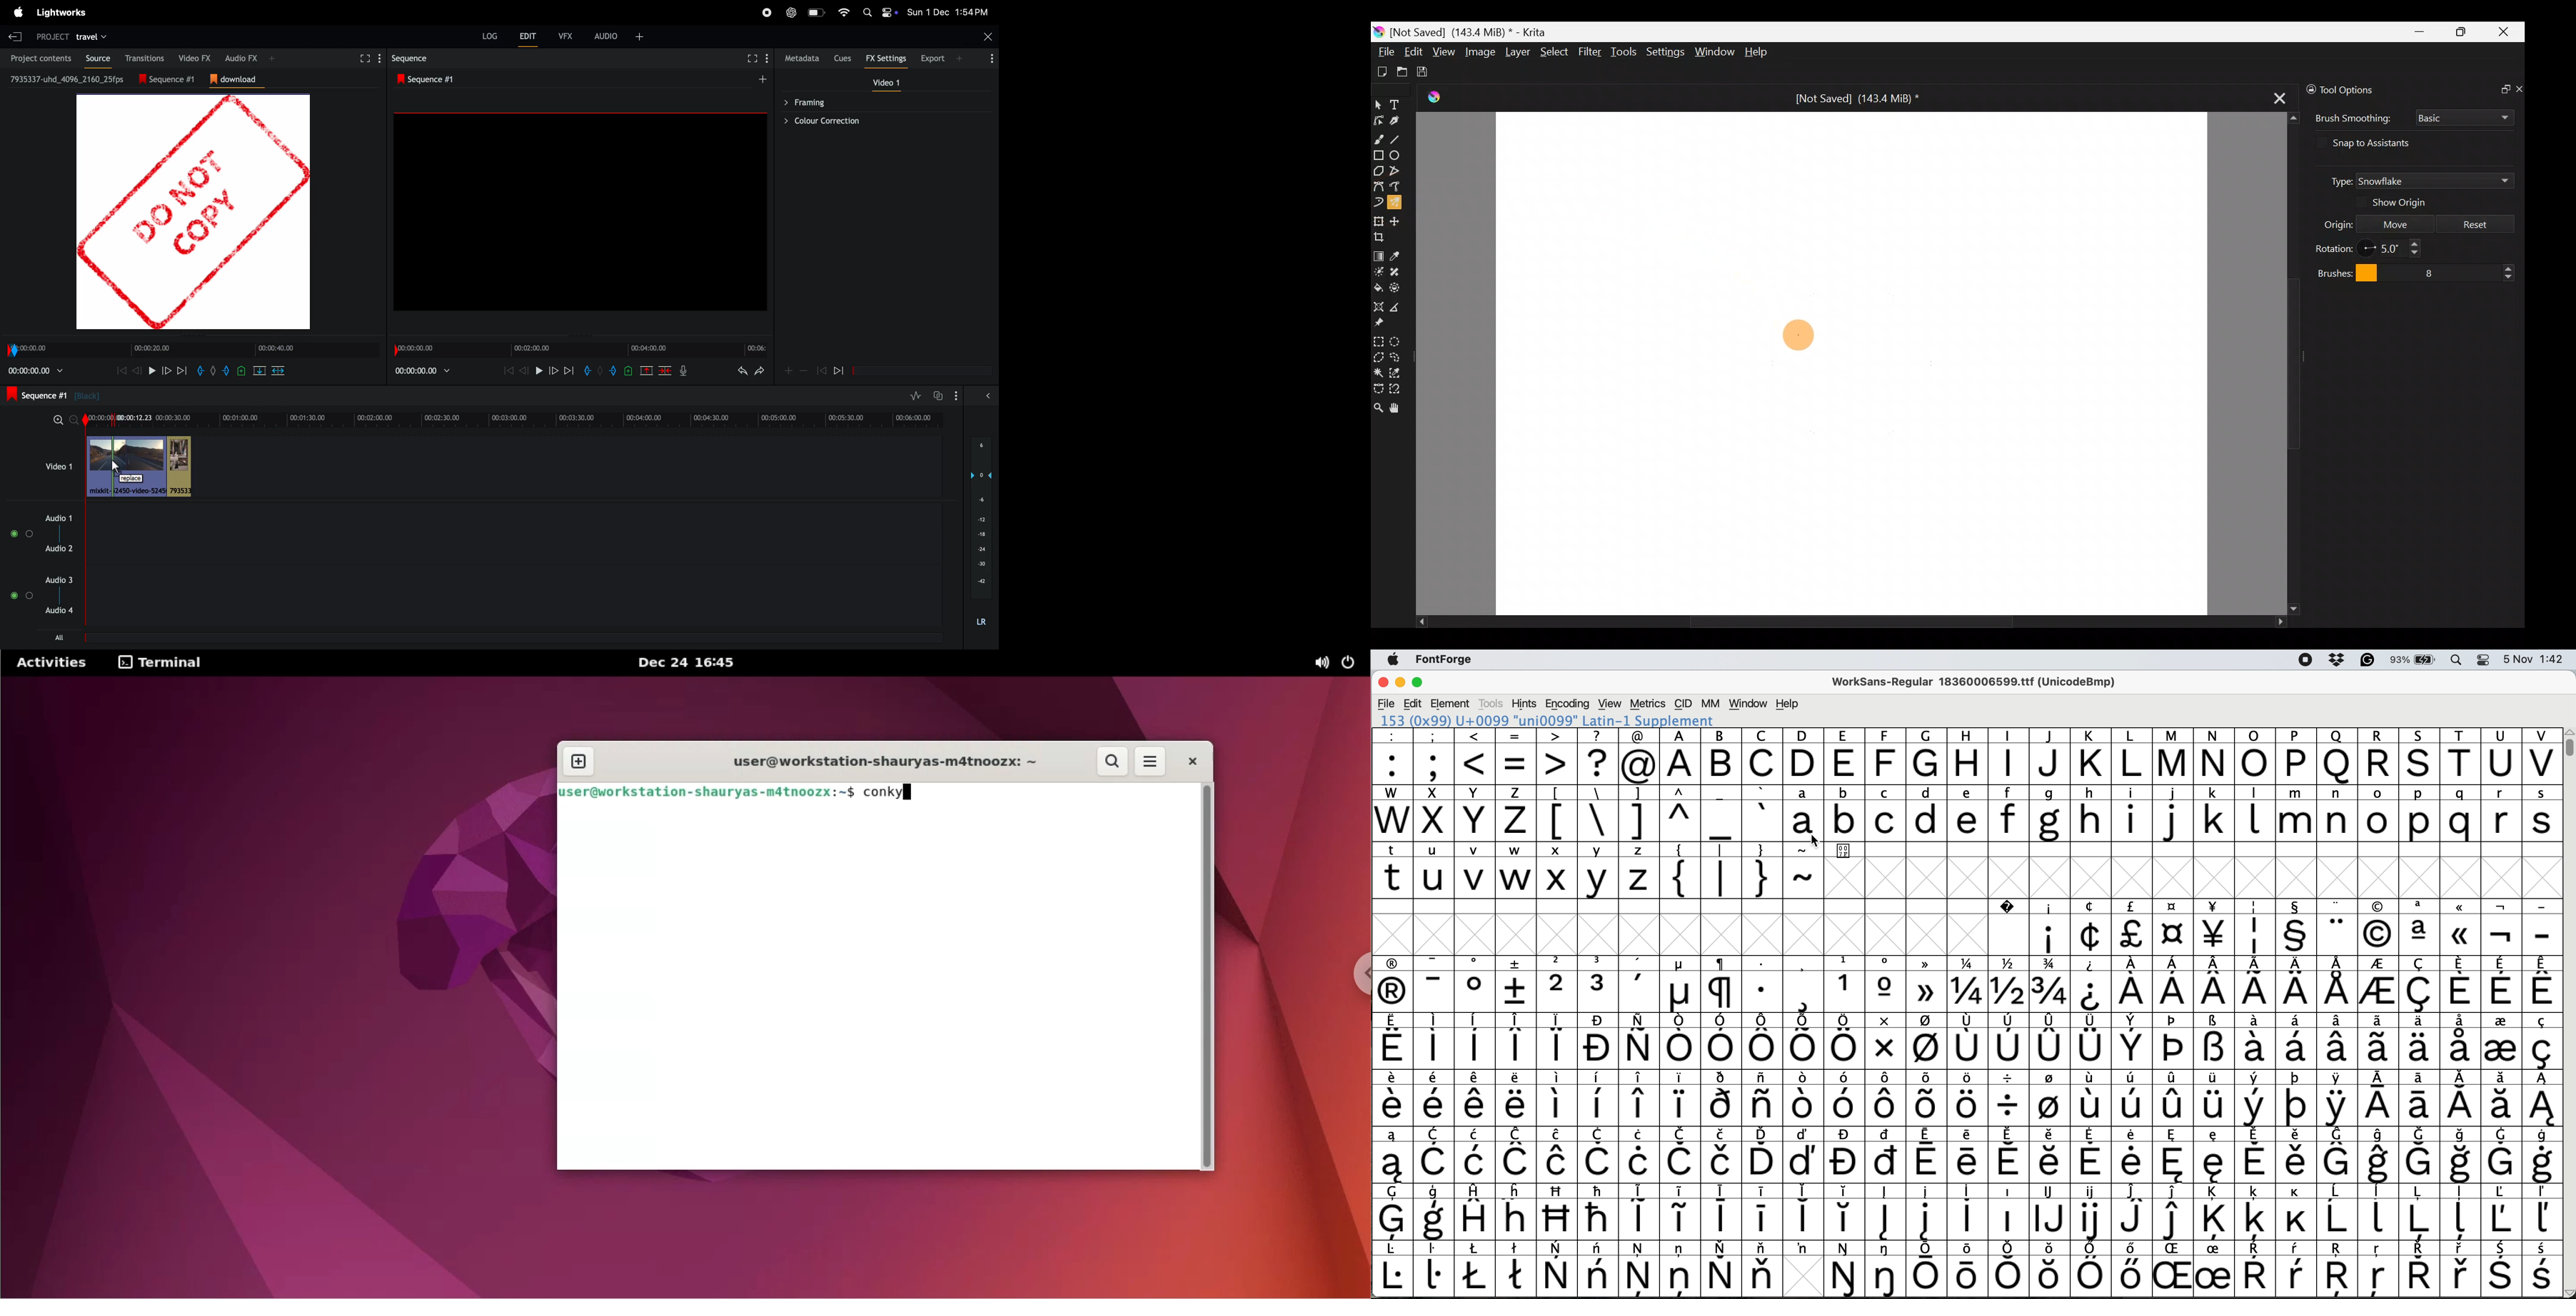  I want to click on Maximize, so click(2463, 31).